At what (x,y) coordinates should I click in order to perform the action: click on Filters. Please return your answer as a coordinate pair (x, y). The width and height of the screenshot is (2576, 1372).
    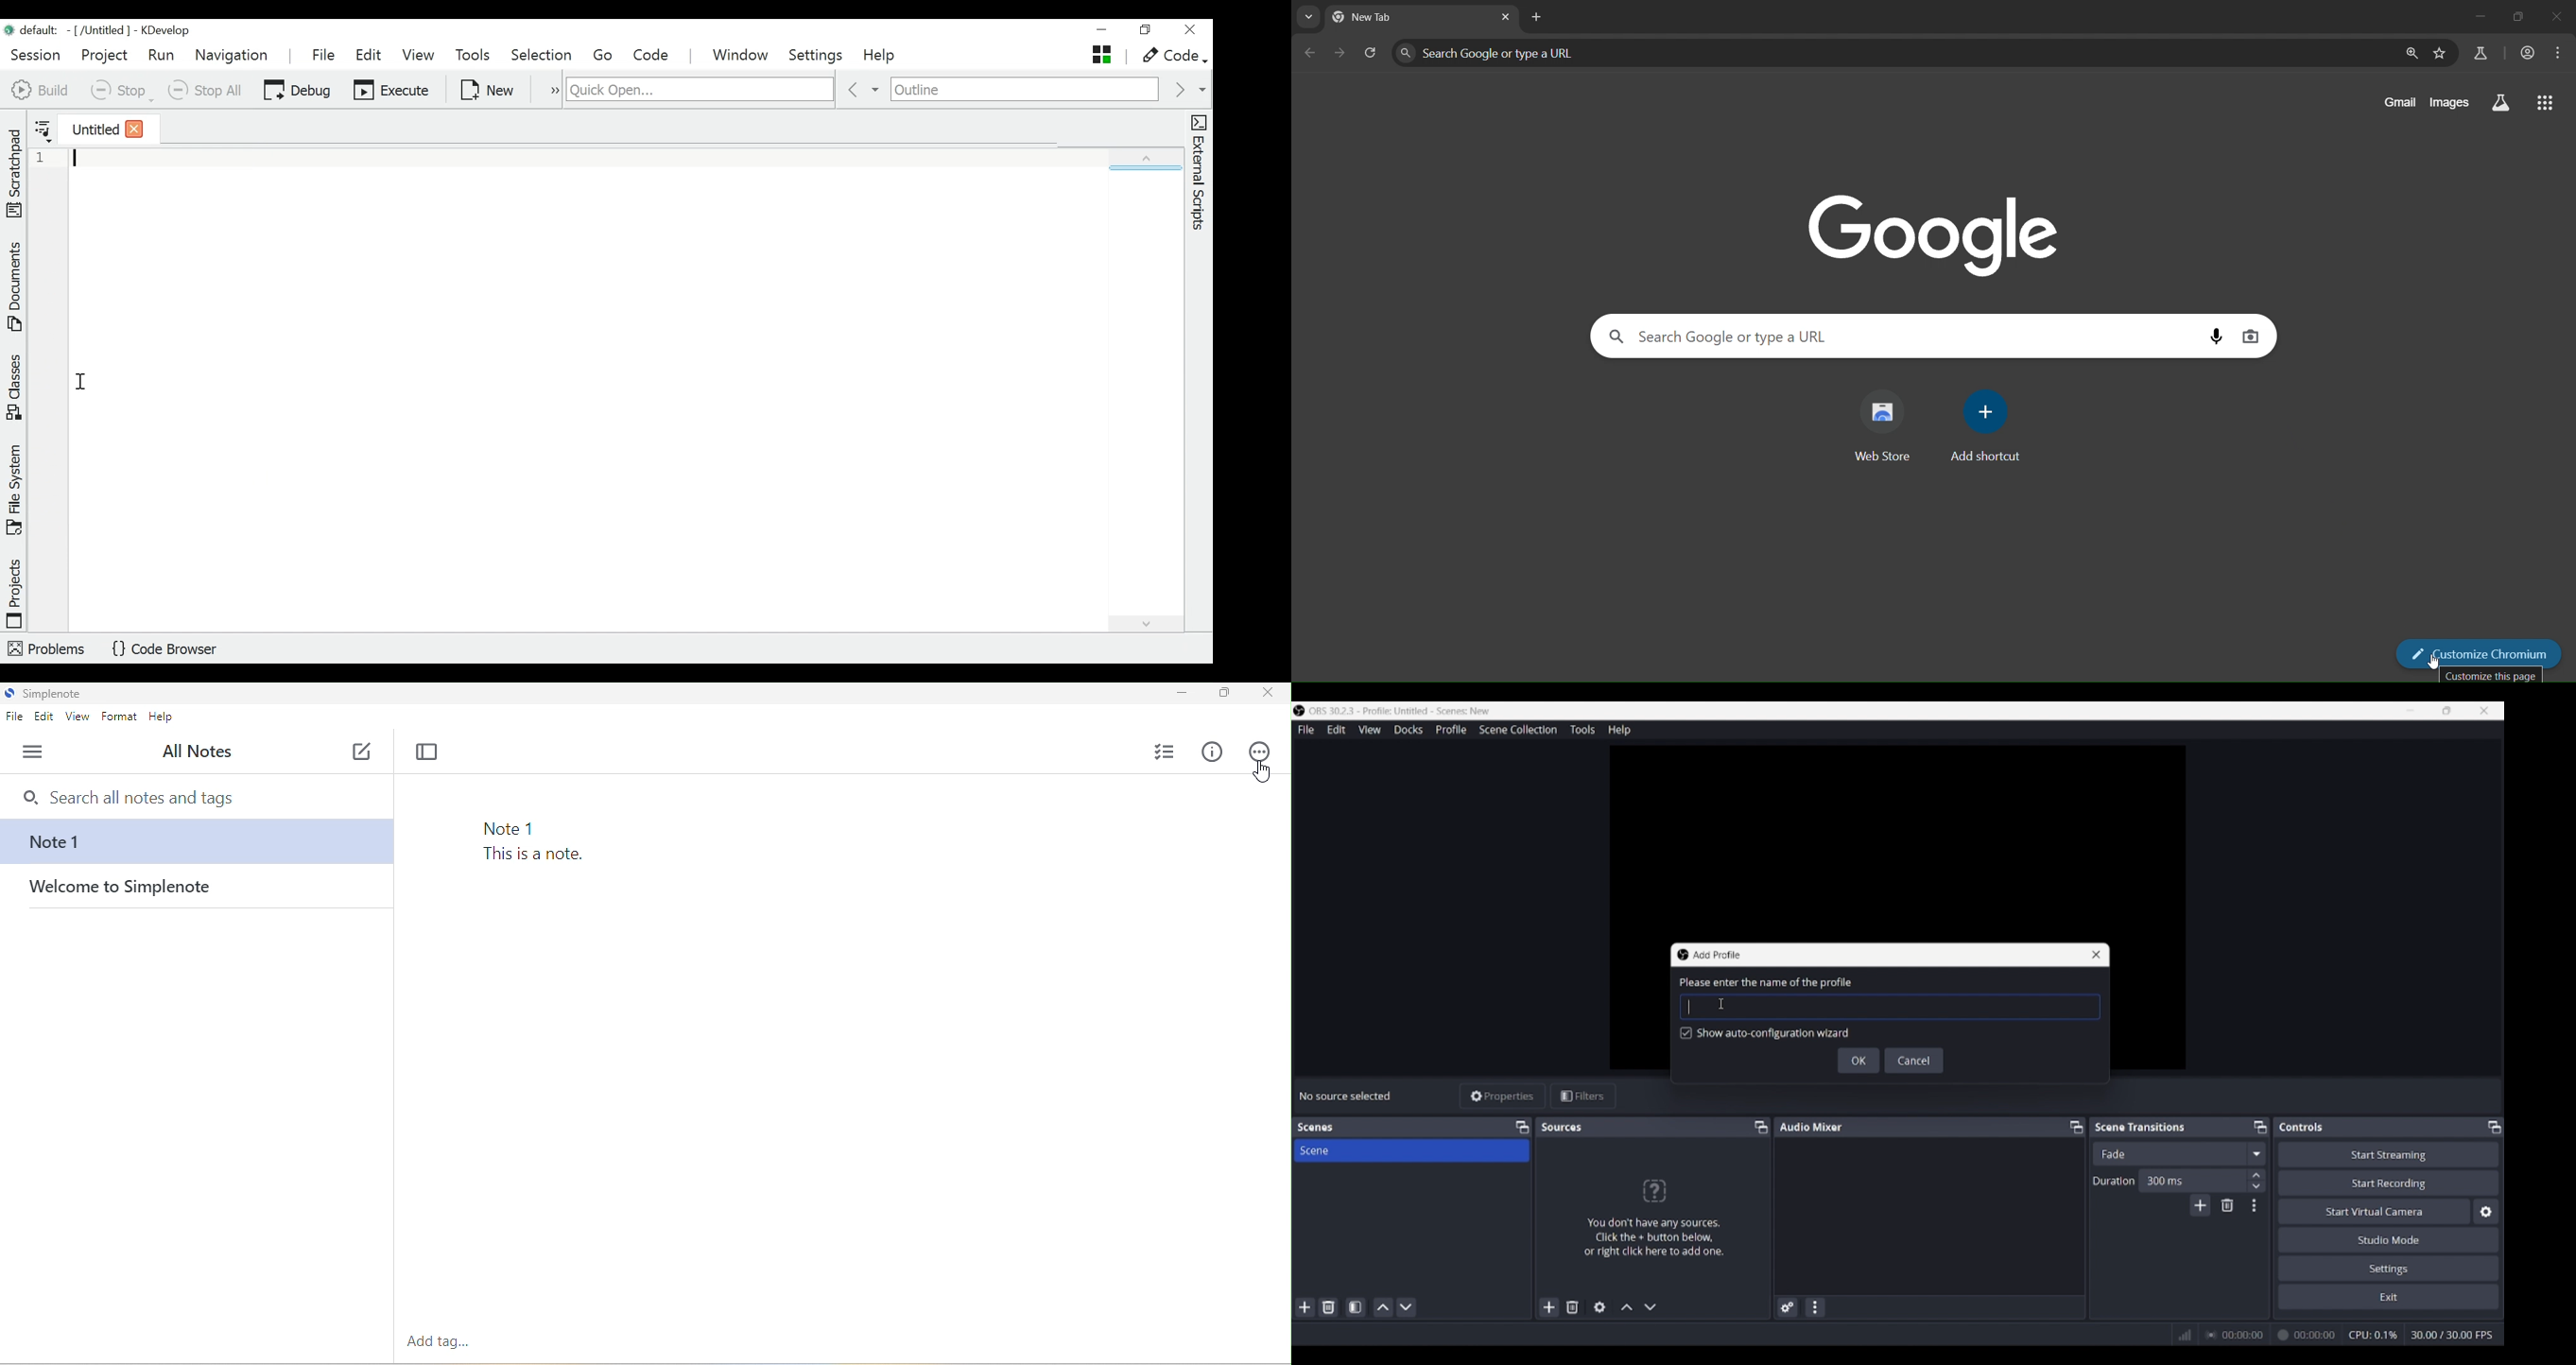
    Looking at the image, I should click on (1583, 1096).